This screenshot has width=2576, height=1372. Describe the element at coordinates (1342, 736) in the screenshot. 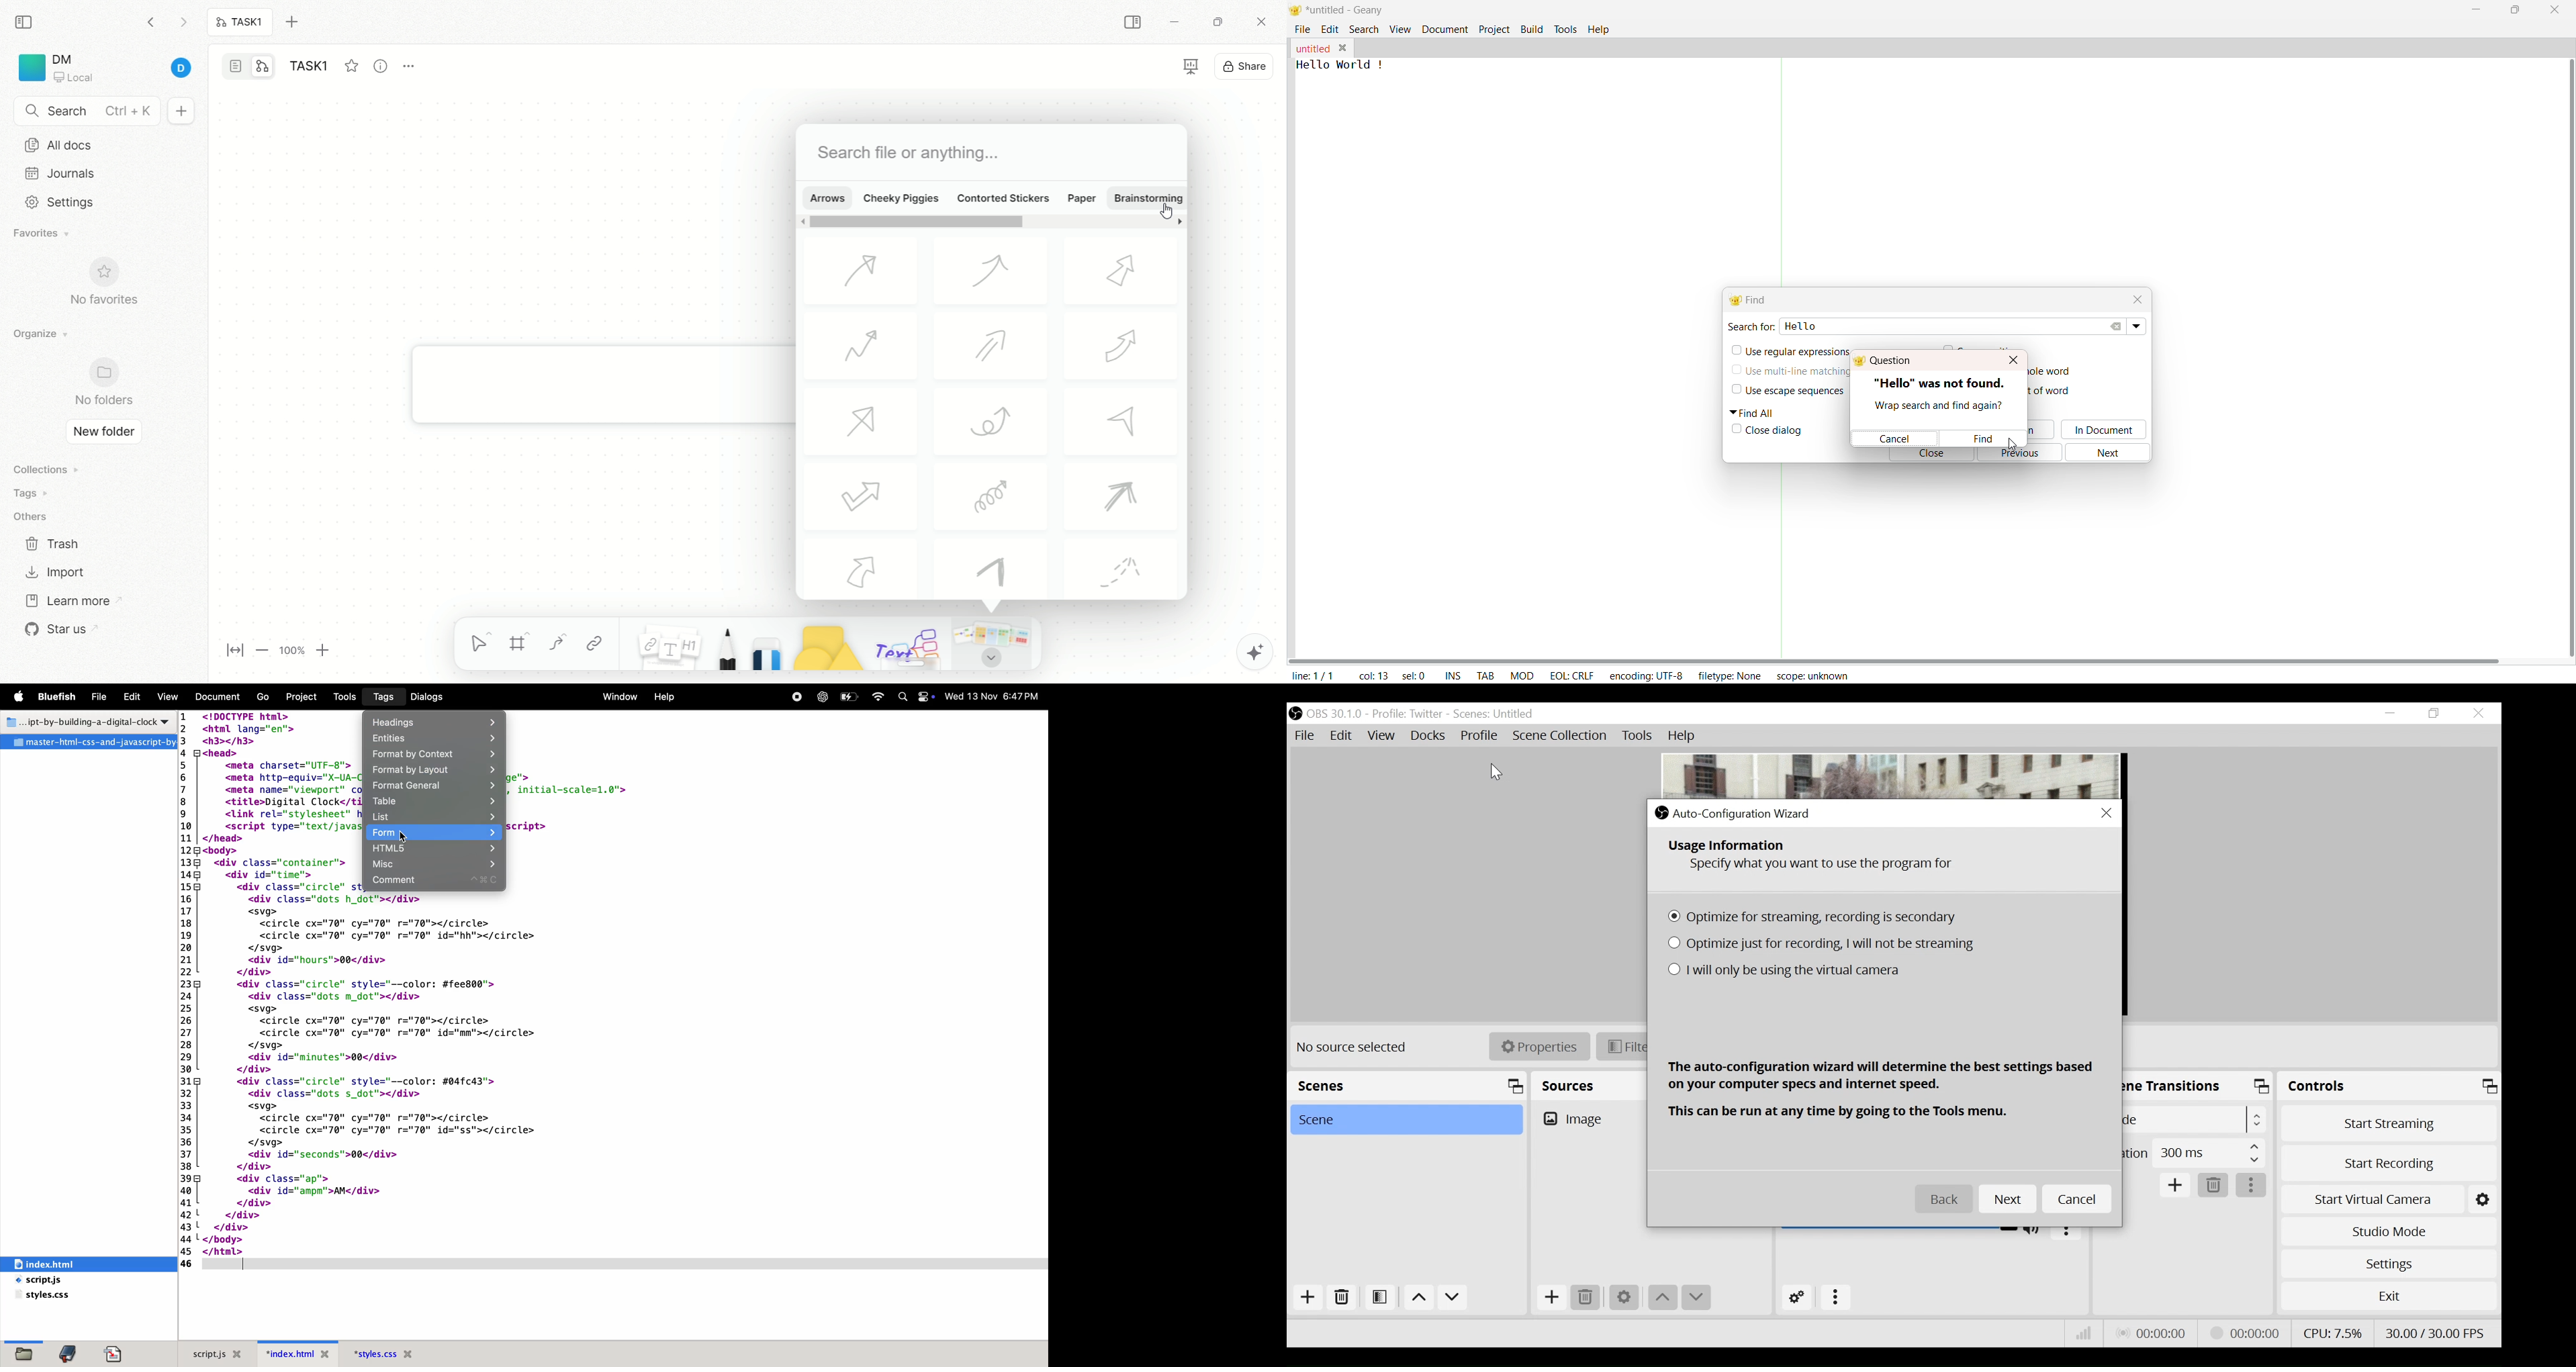

I see `Edit` at that location.